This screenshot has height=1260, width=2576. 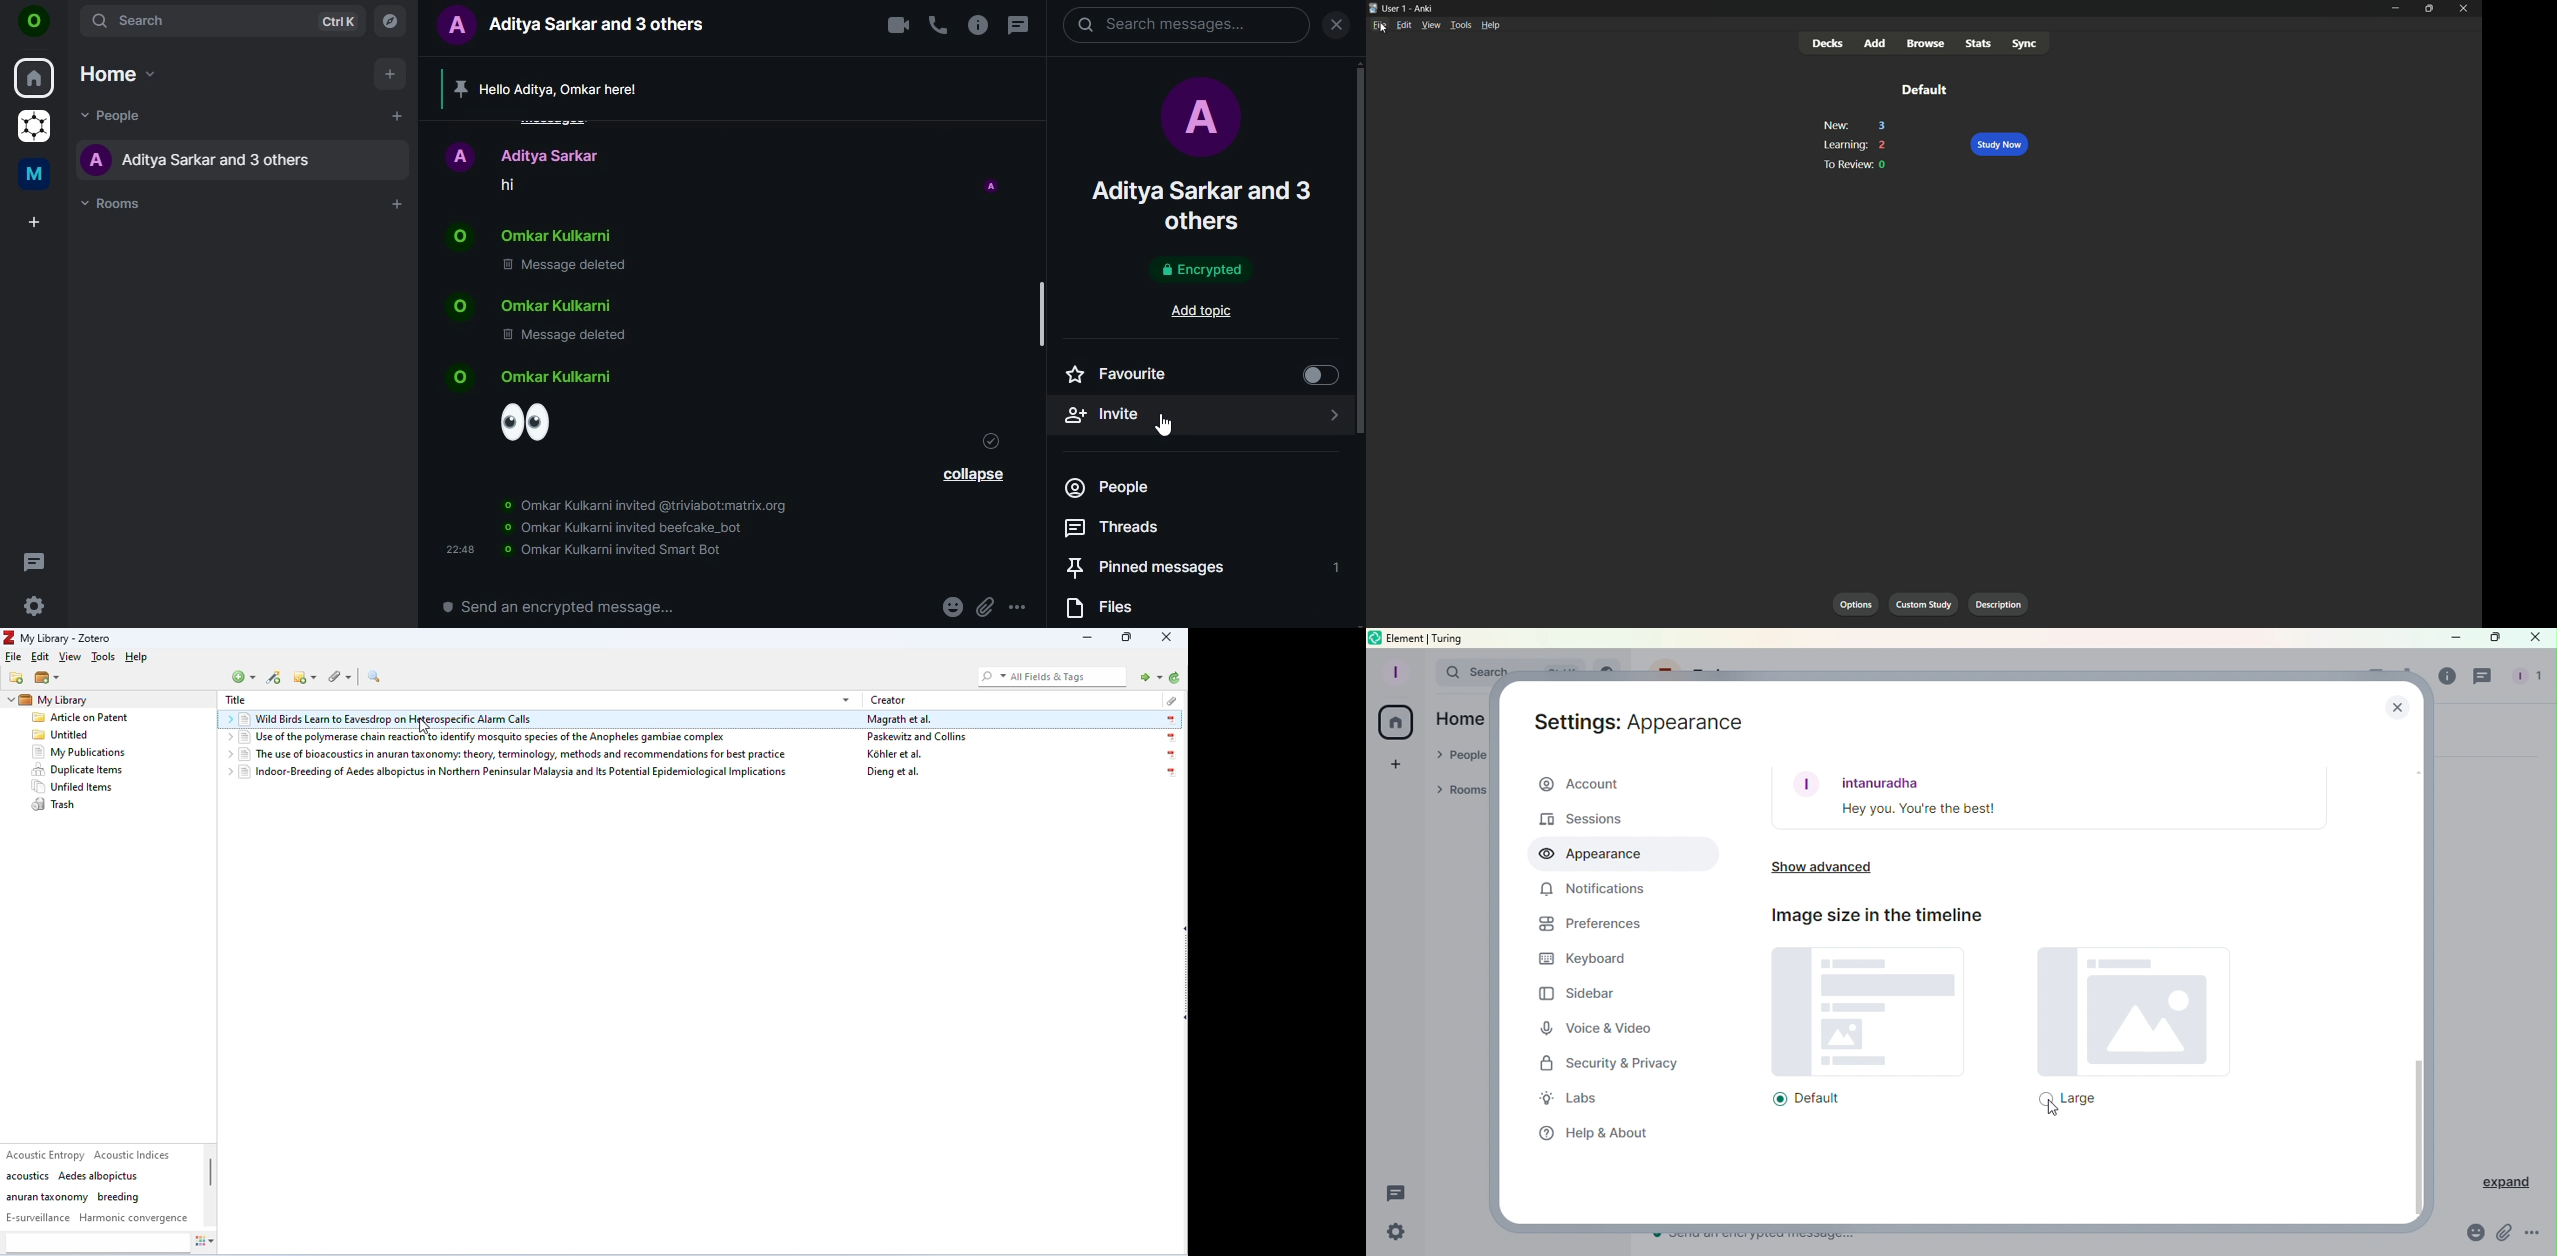 I want to click on Room info, so click(x=2443, y=676).